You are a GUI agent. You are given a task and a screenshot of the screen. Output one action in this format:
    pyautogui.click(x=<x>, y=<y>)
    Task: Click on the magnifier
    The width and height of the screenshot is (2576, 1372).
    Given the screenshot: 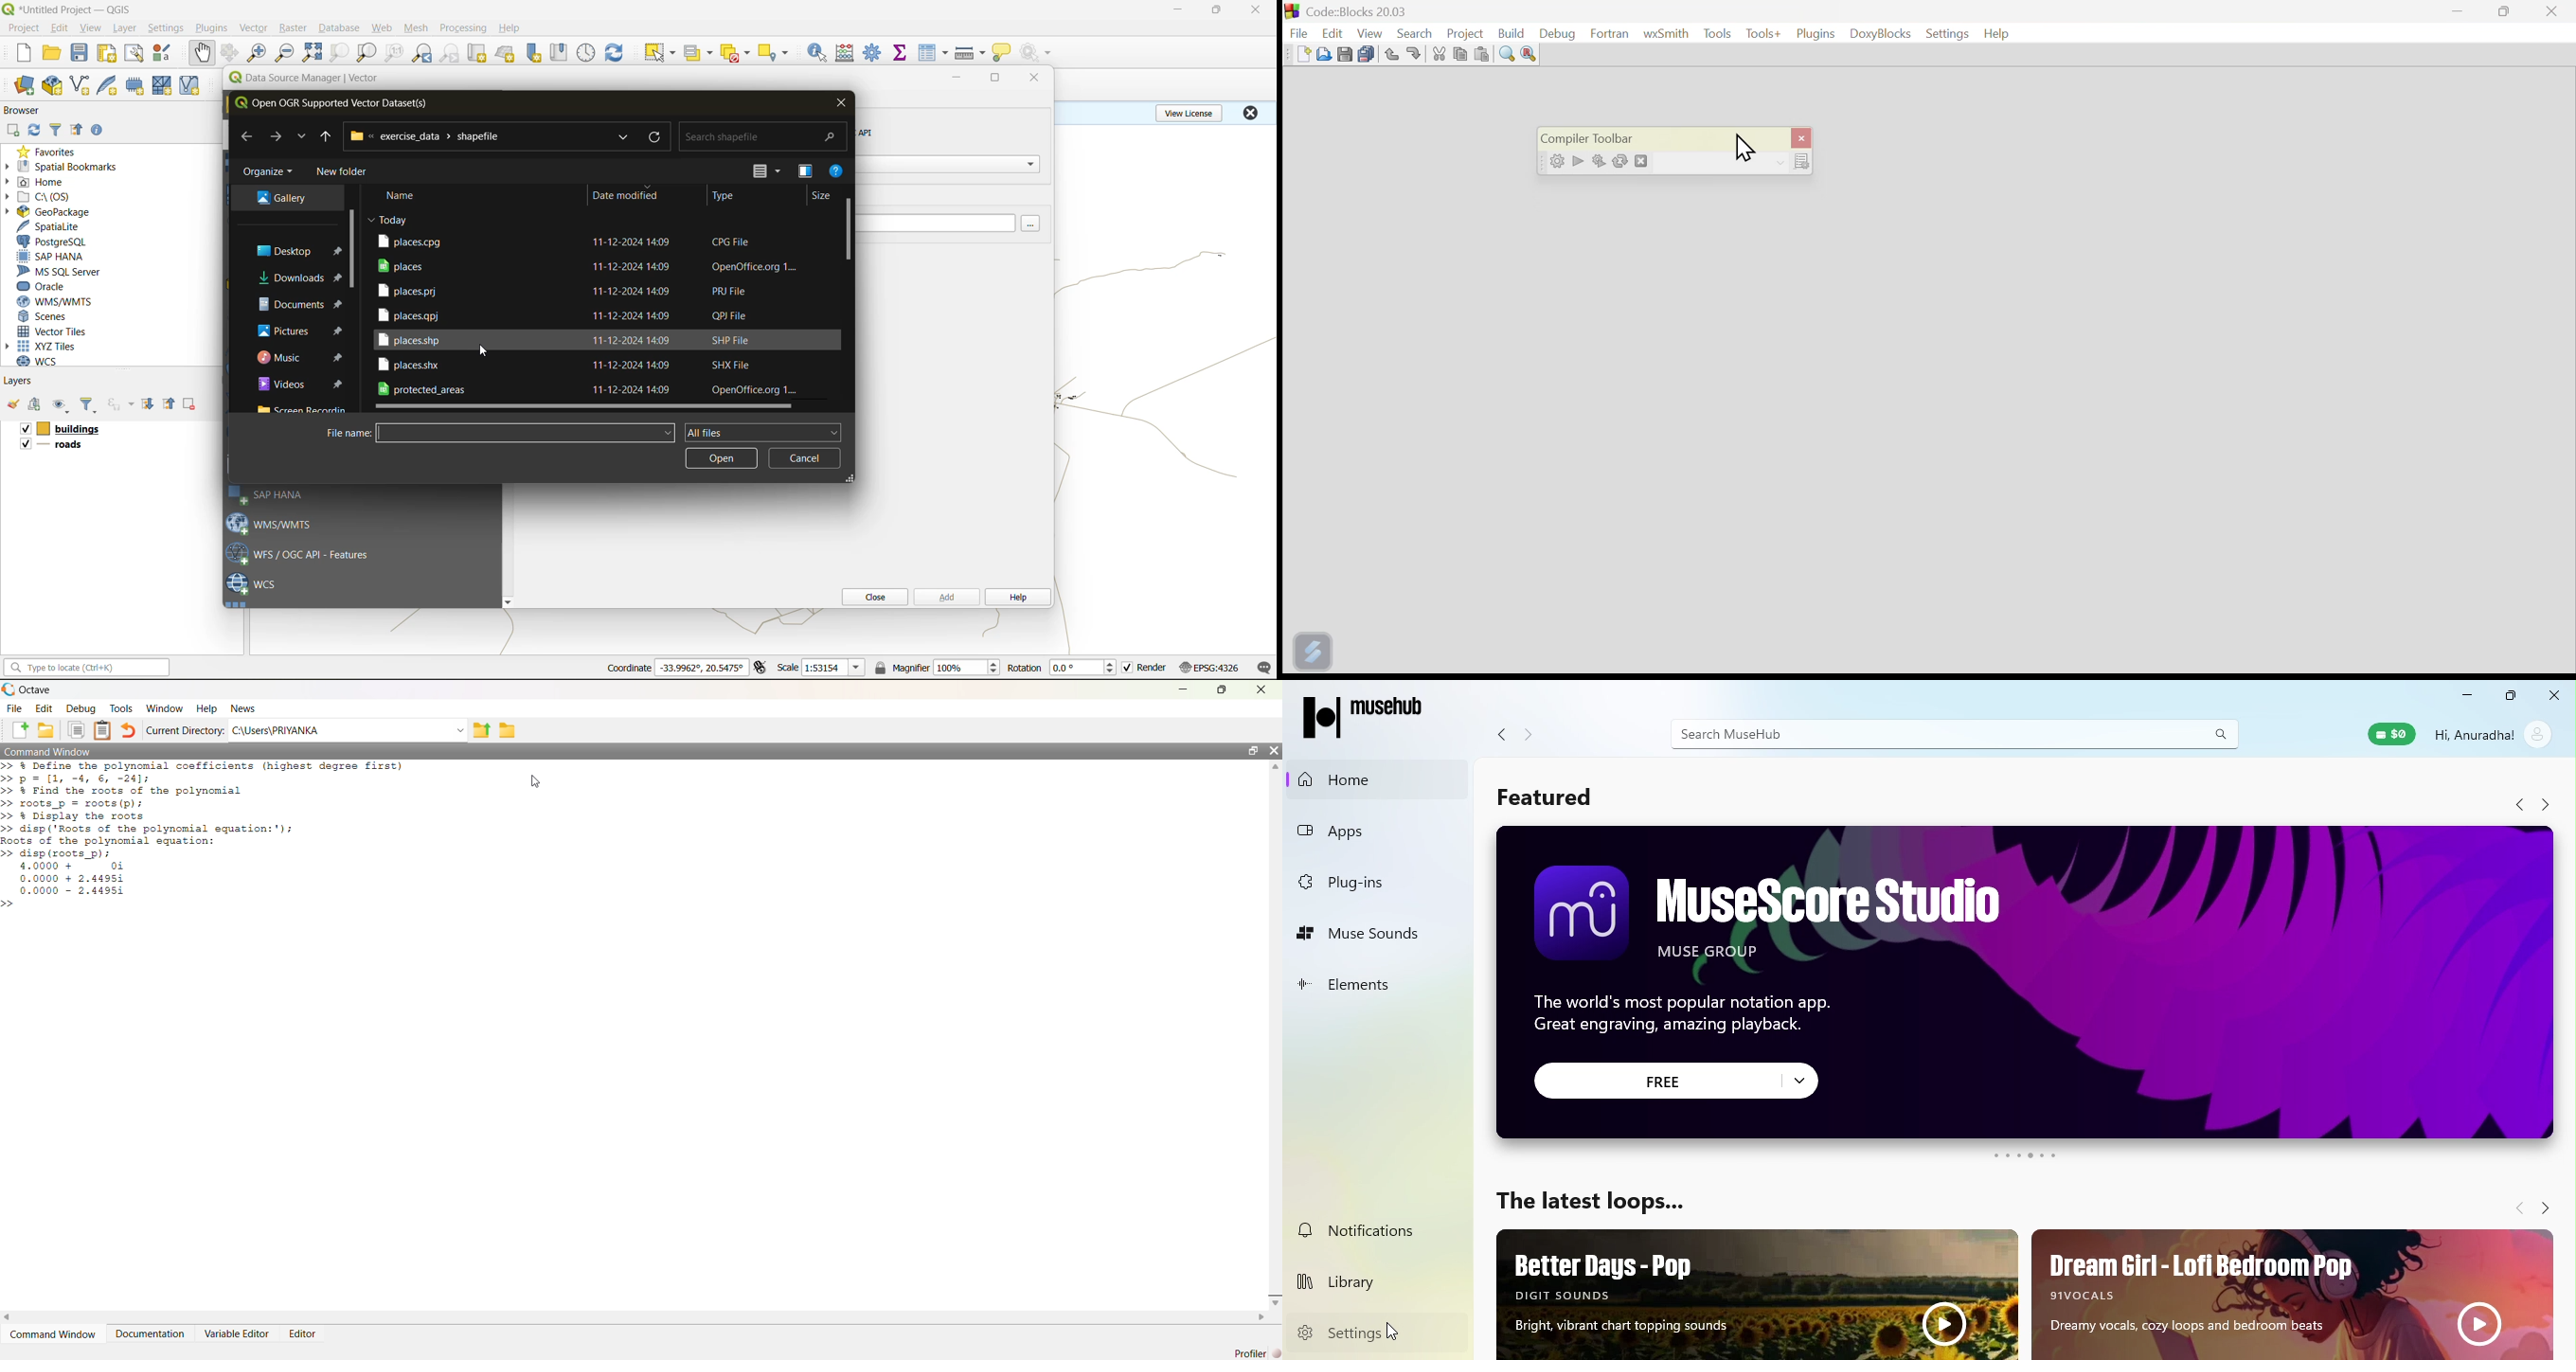 What is the action you would take?
    pyautogui.click(x=967, y=667)
    